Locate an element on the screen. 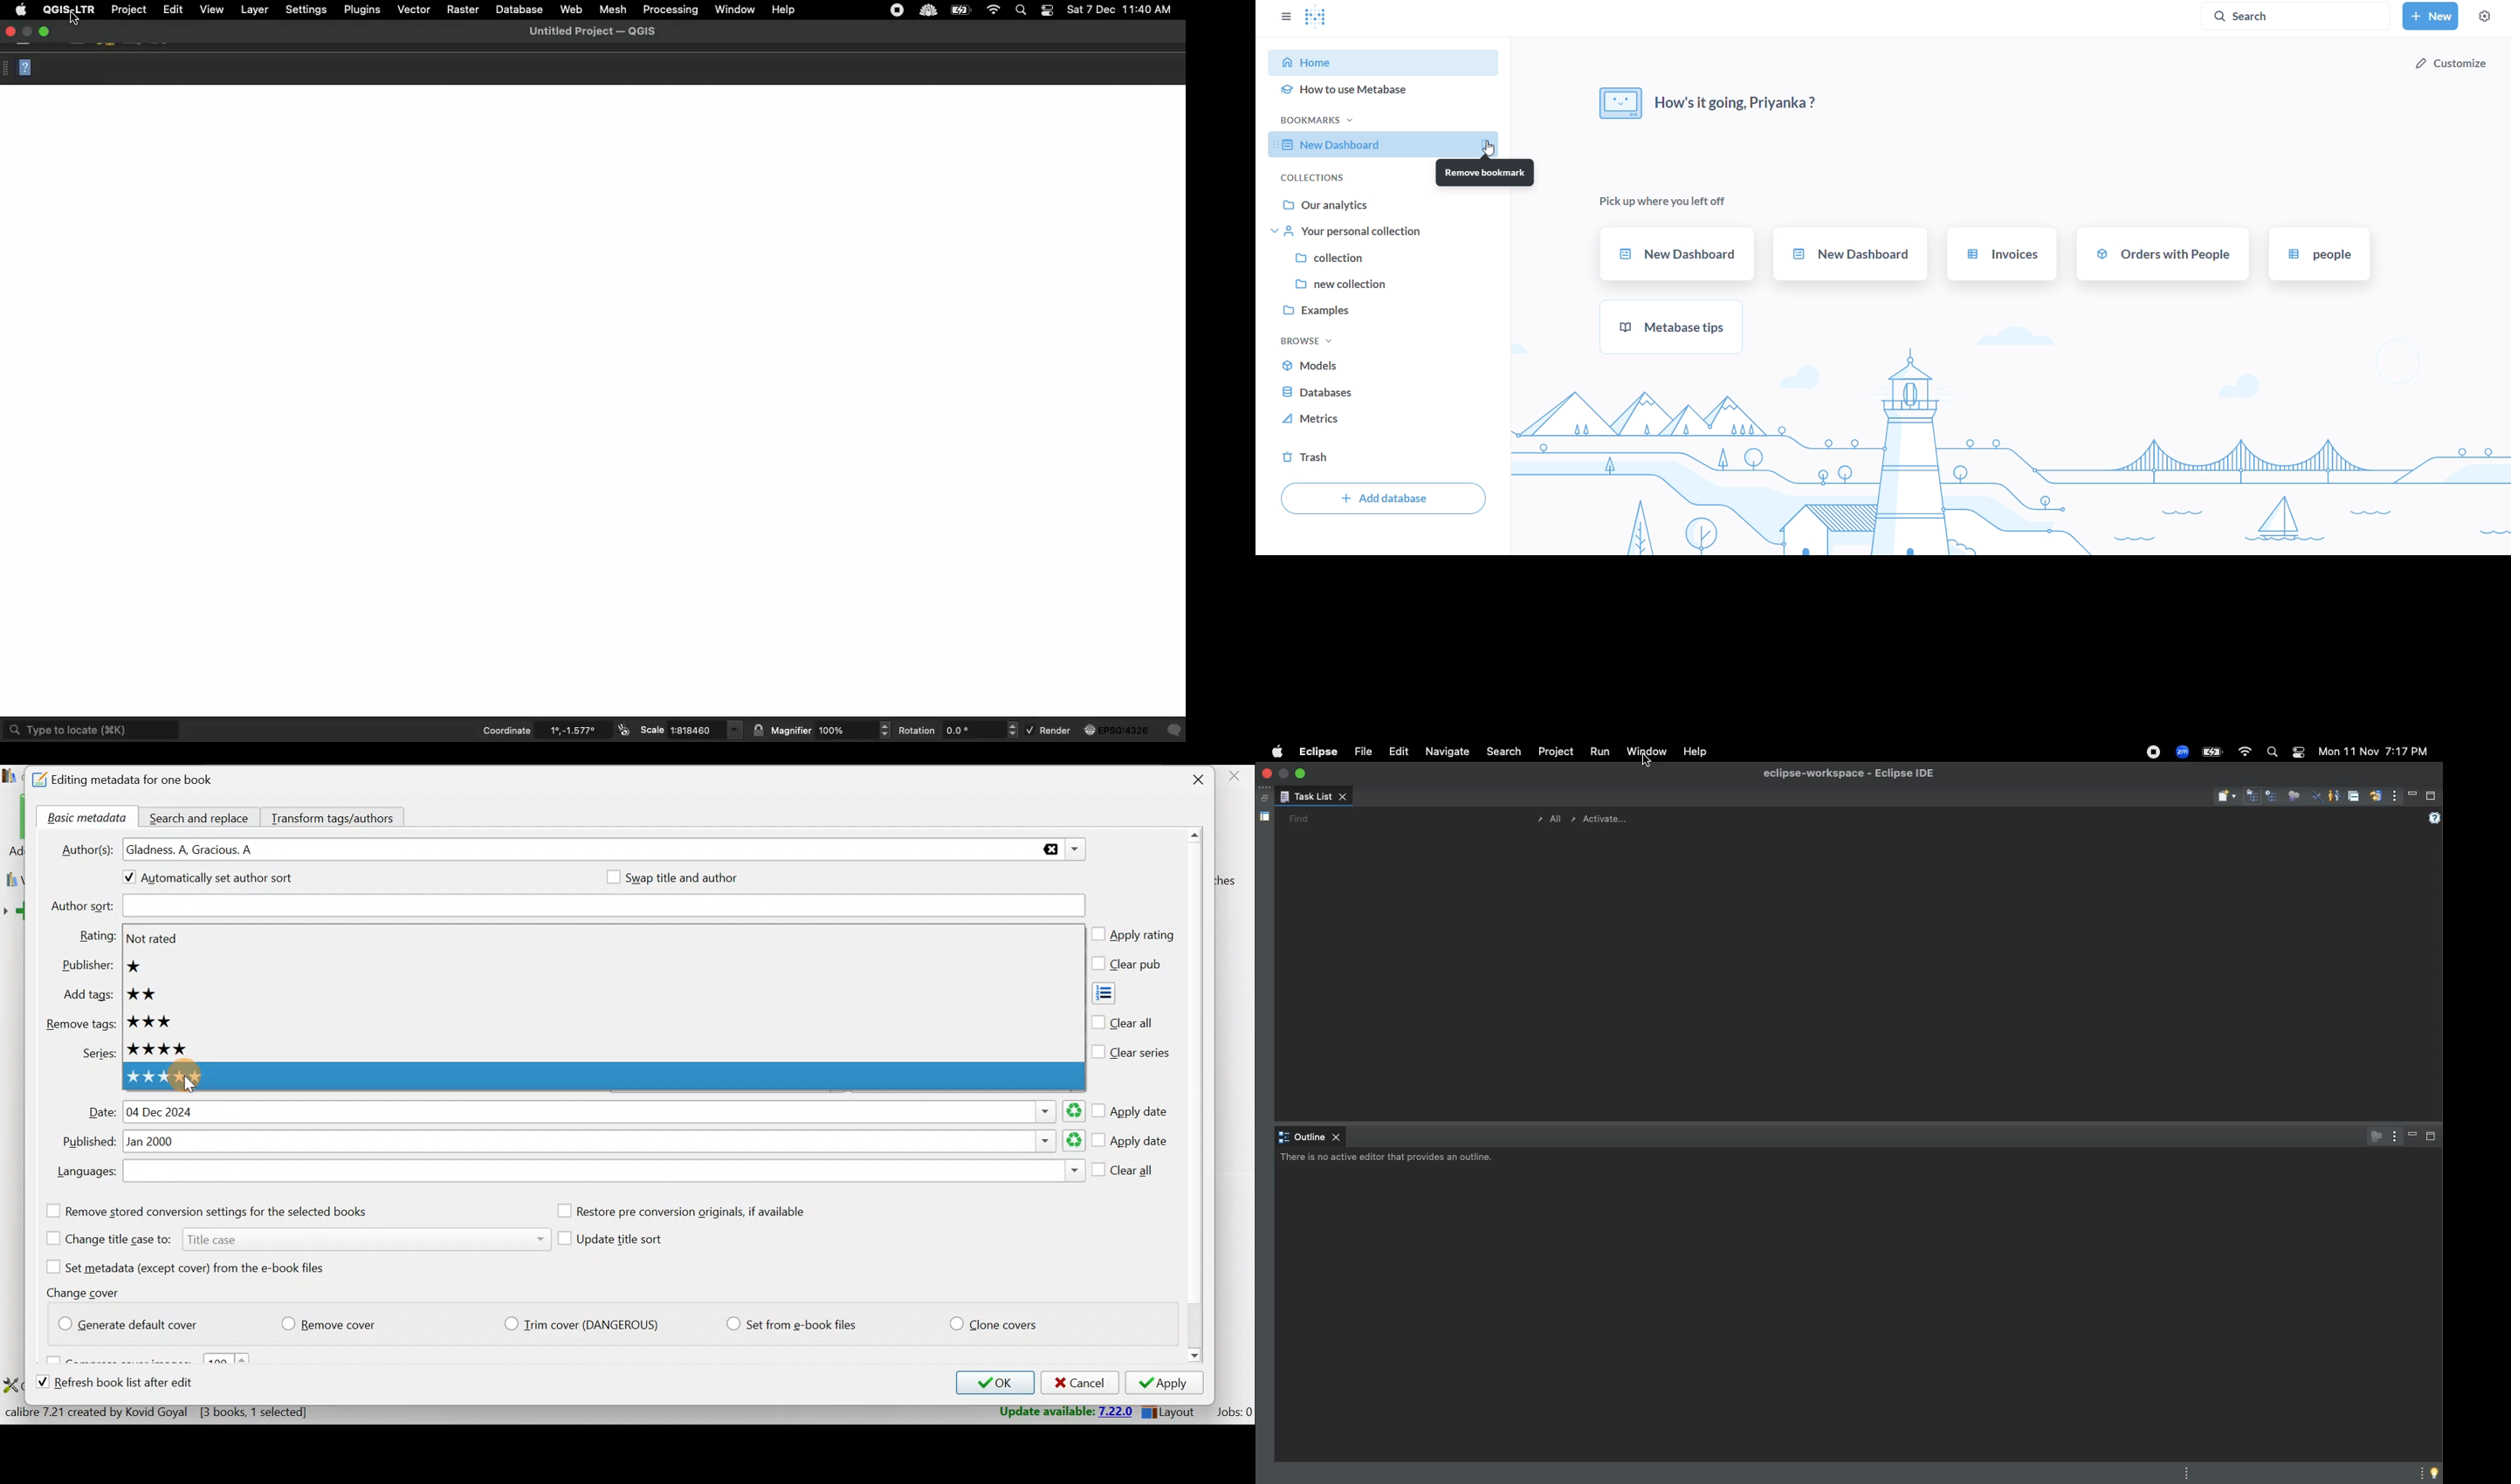 The height and width of the screenshot is (1484, 2520). Categorized is located at coordinates (2253, 797).